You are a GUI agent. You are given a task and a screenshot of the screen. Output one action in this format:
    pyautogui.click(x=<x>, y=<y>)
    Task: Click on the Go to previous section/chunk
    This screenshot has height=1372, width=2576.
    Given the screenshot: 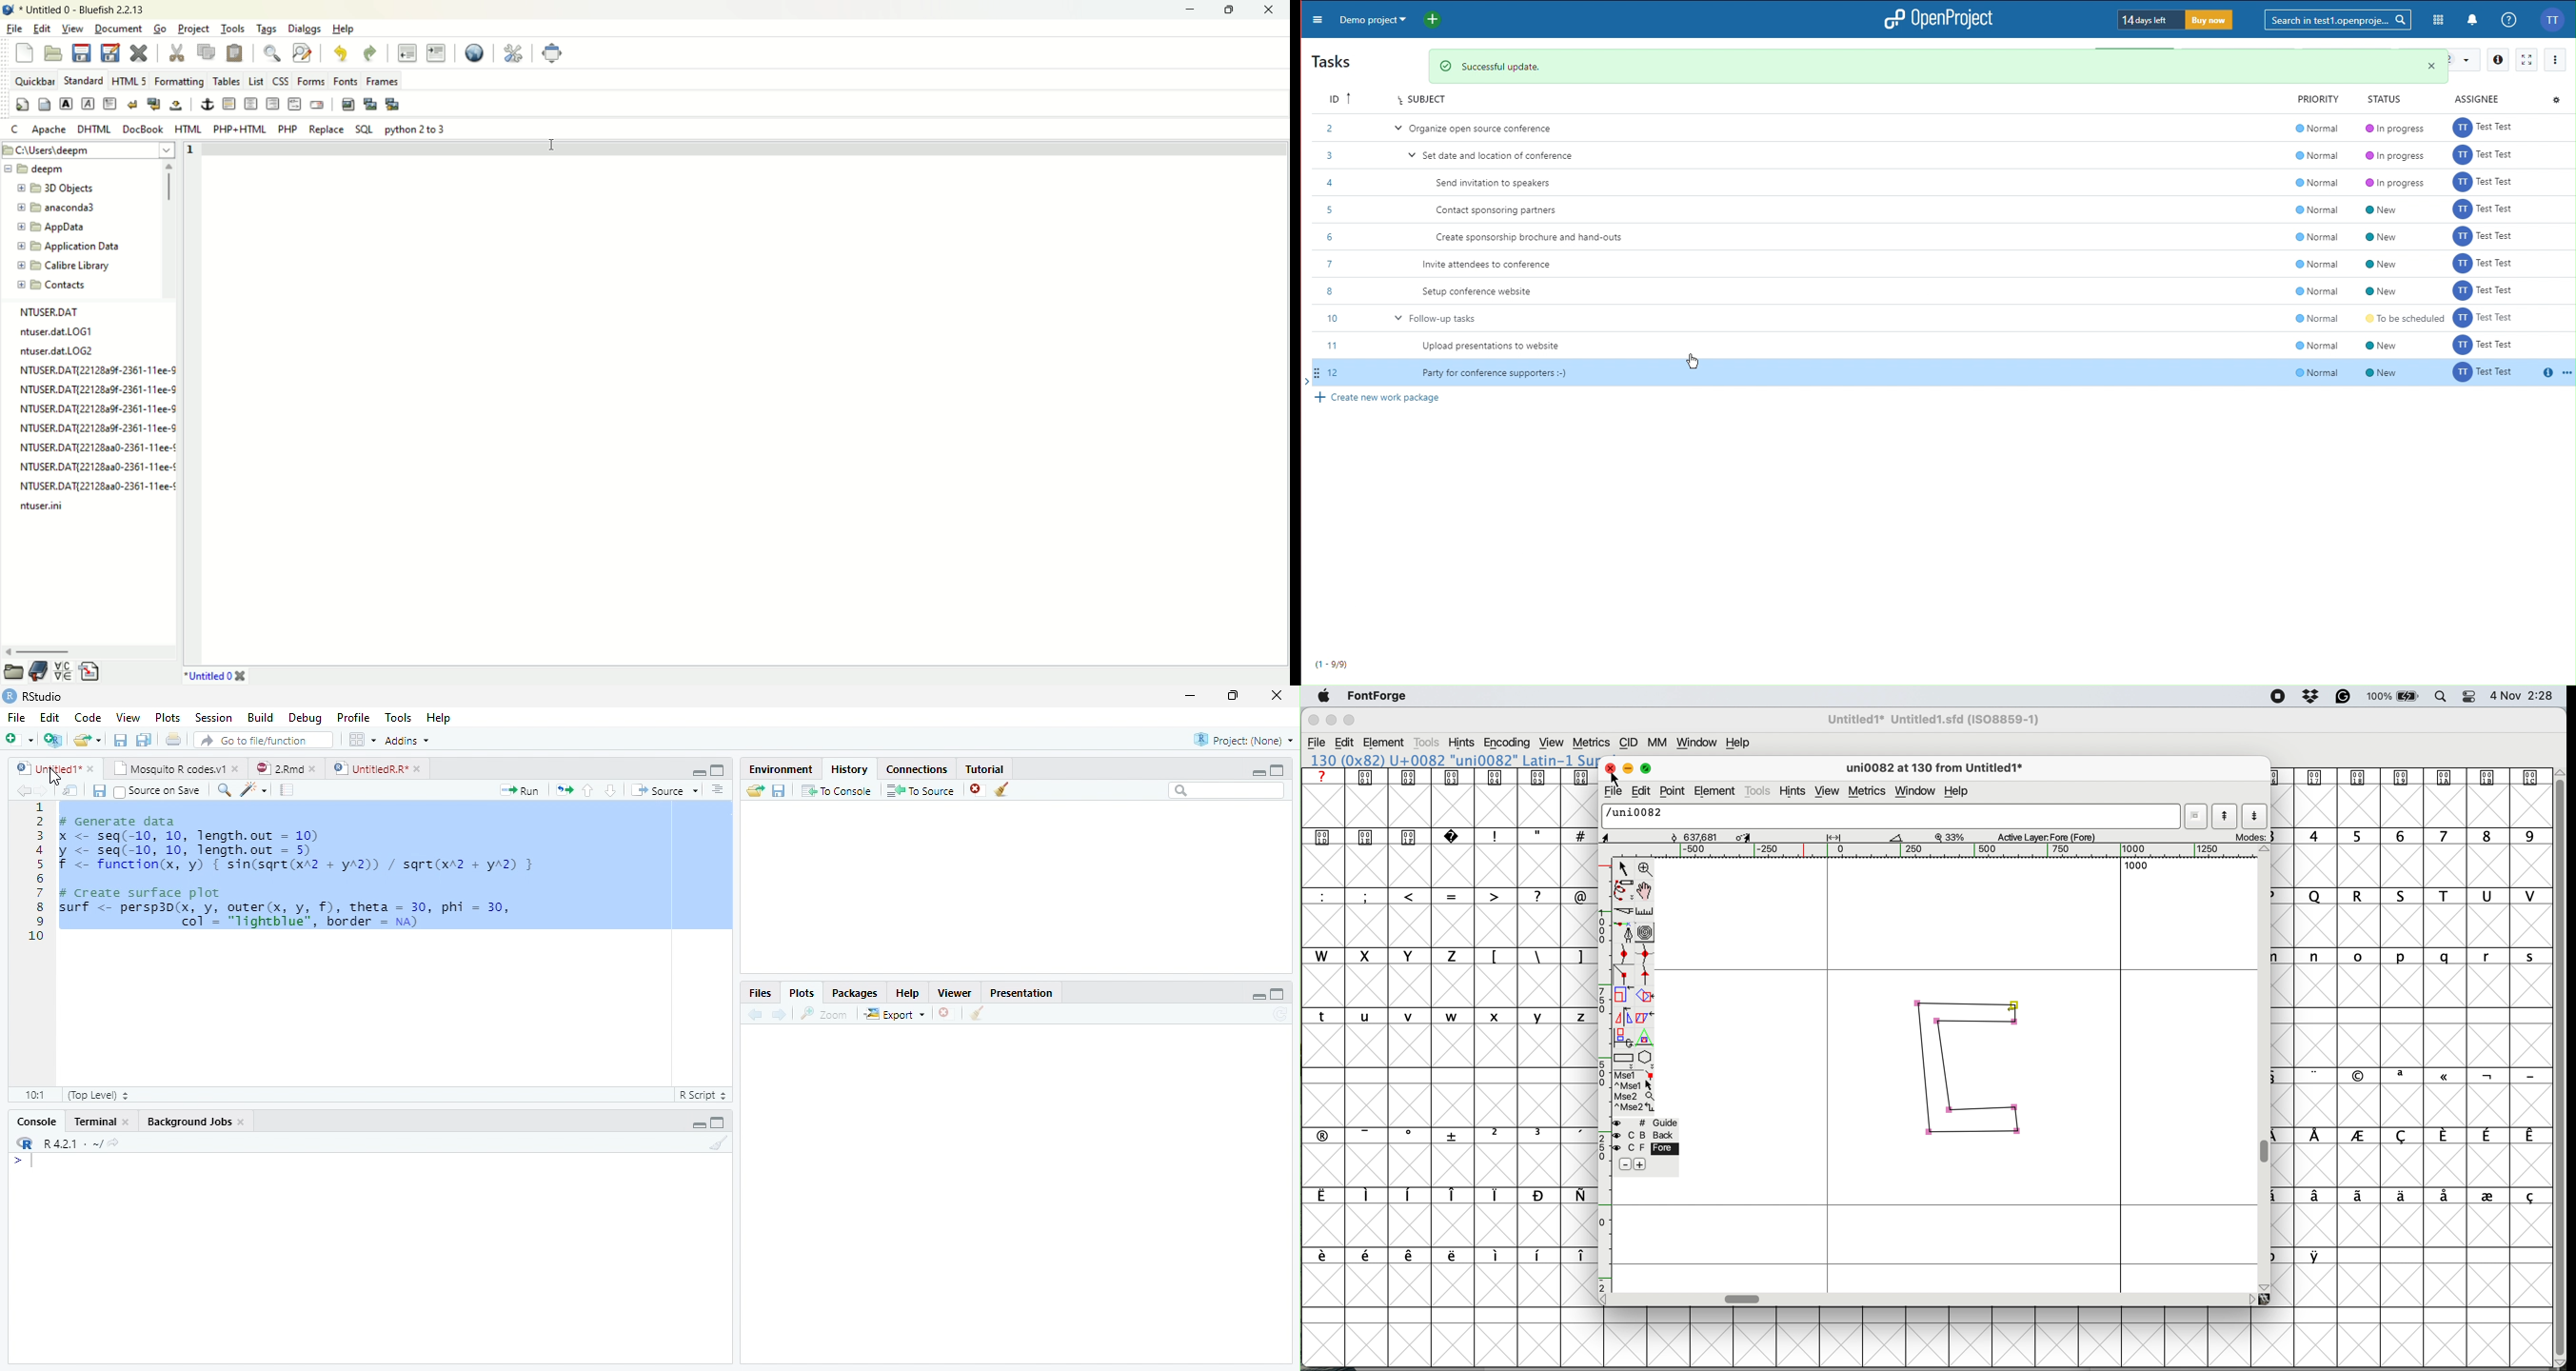 What is the action you would take?
    pyautogui.click(x=587, y=790)
    